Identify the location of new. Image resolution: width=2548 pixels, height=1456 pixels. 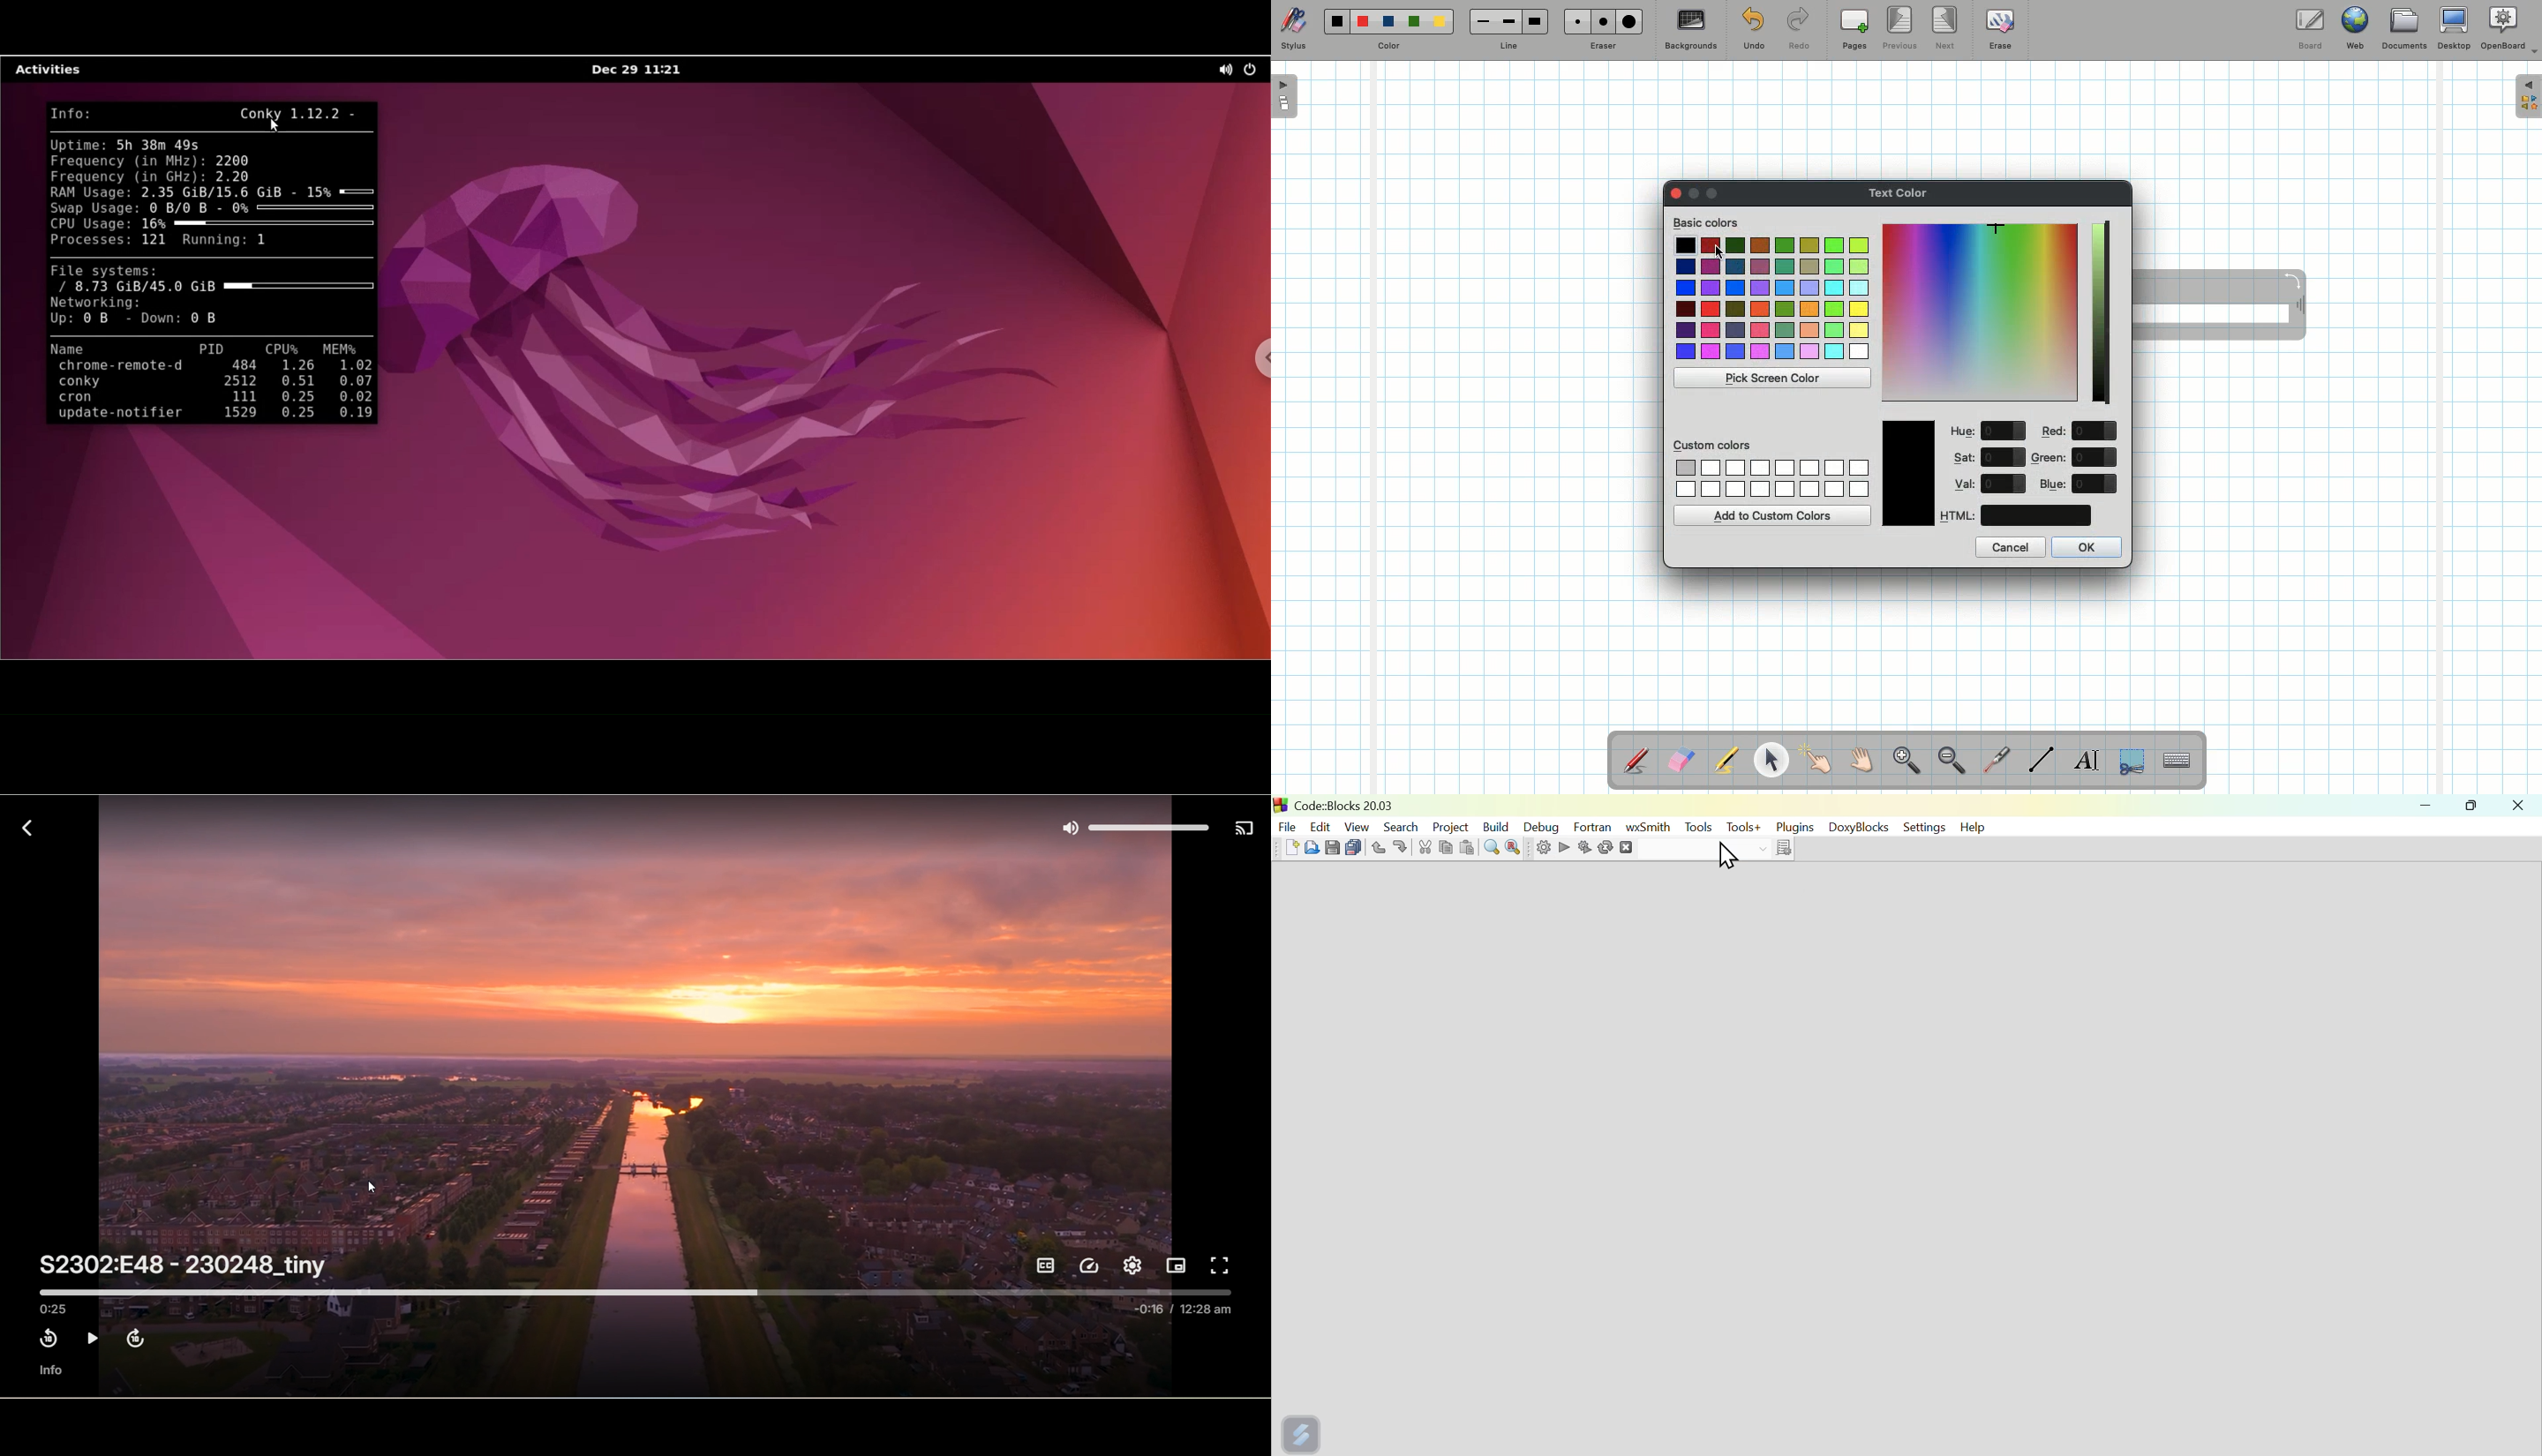
(1284, 847).